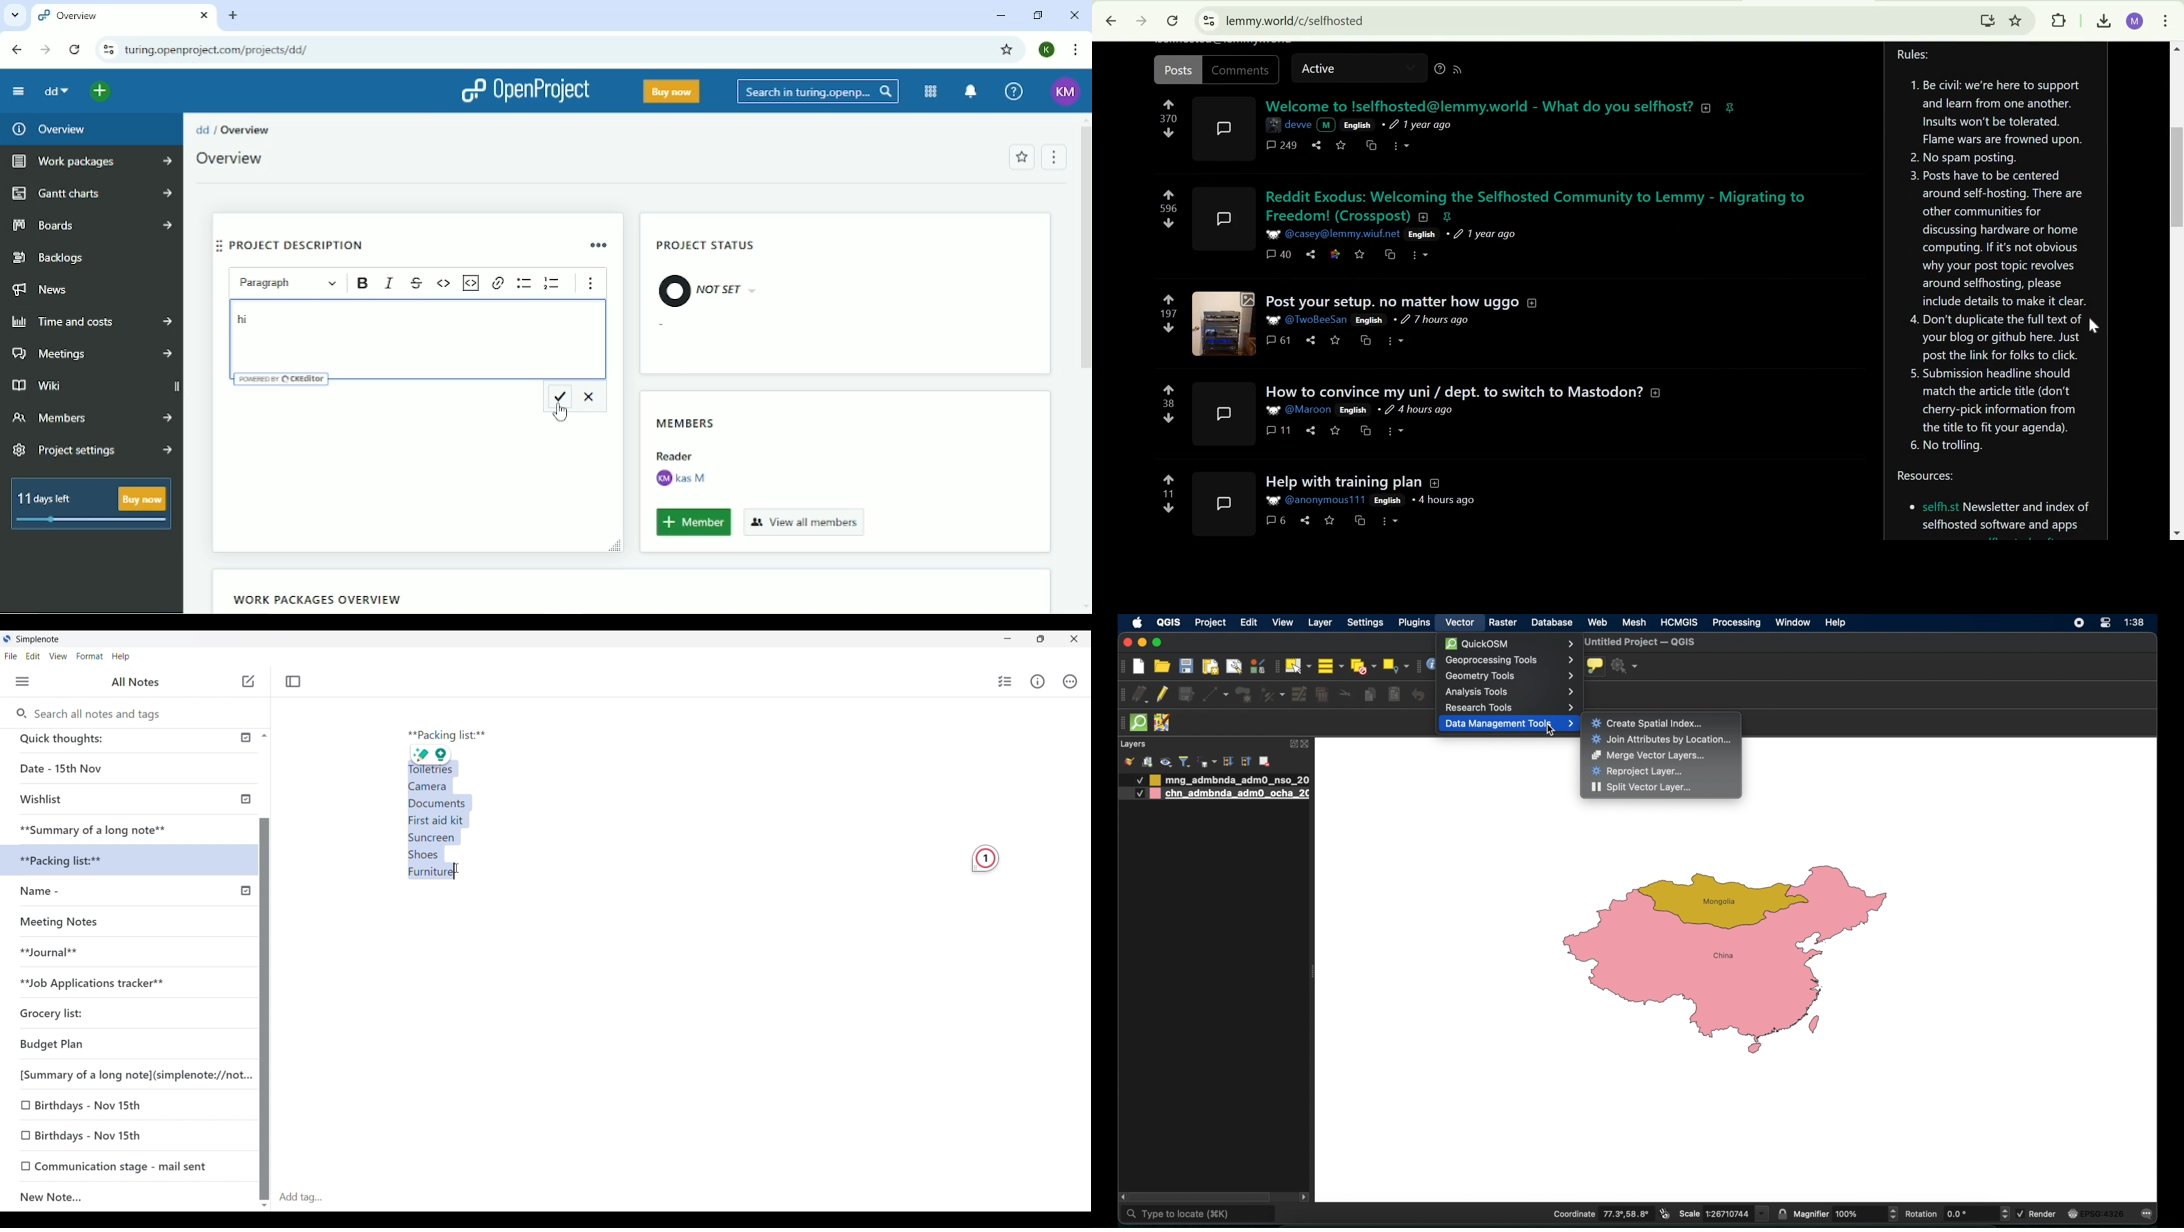 The image size is (2184, 1232). Describe the element at coordinates (592, 285) in the screenshot. I see `Show more items` at that location.